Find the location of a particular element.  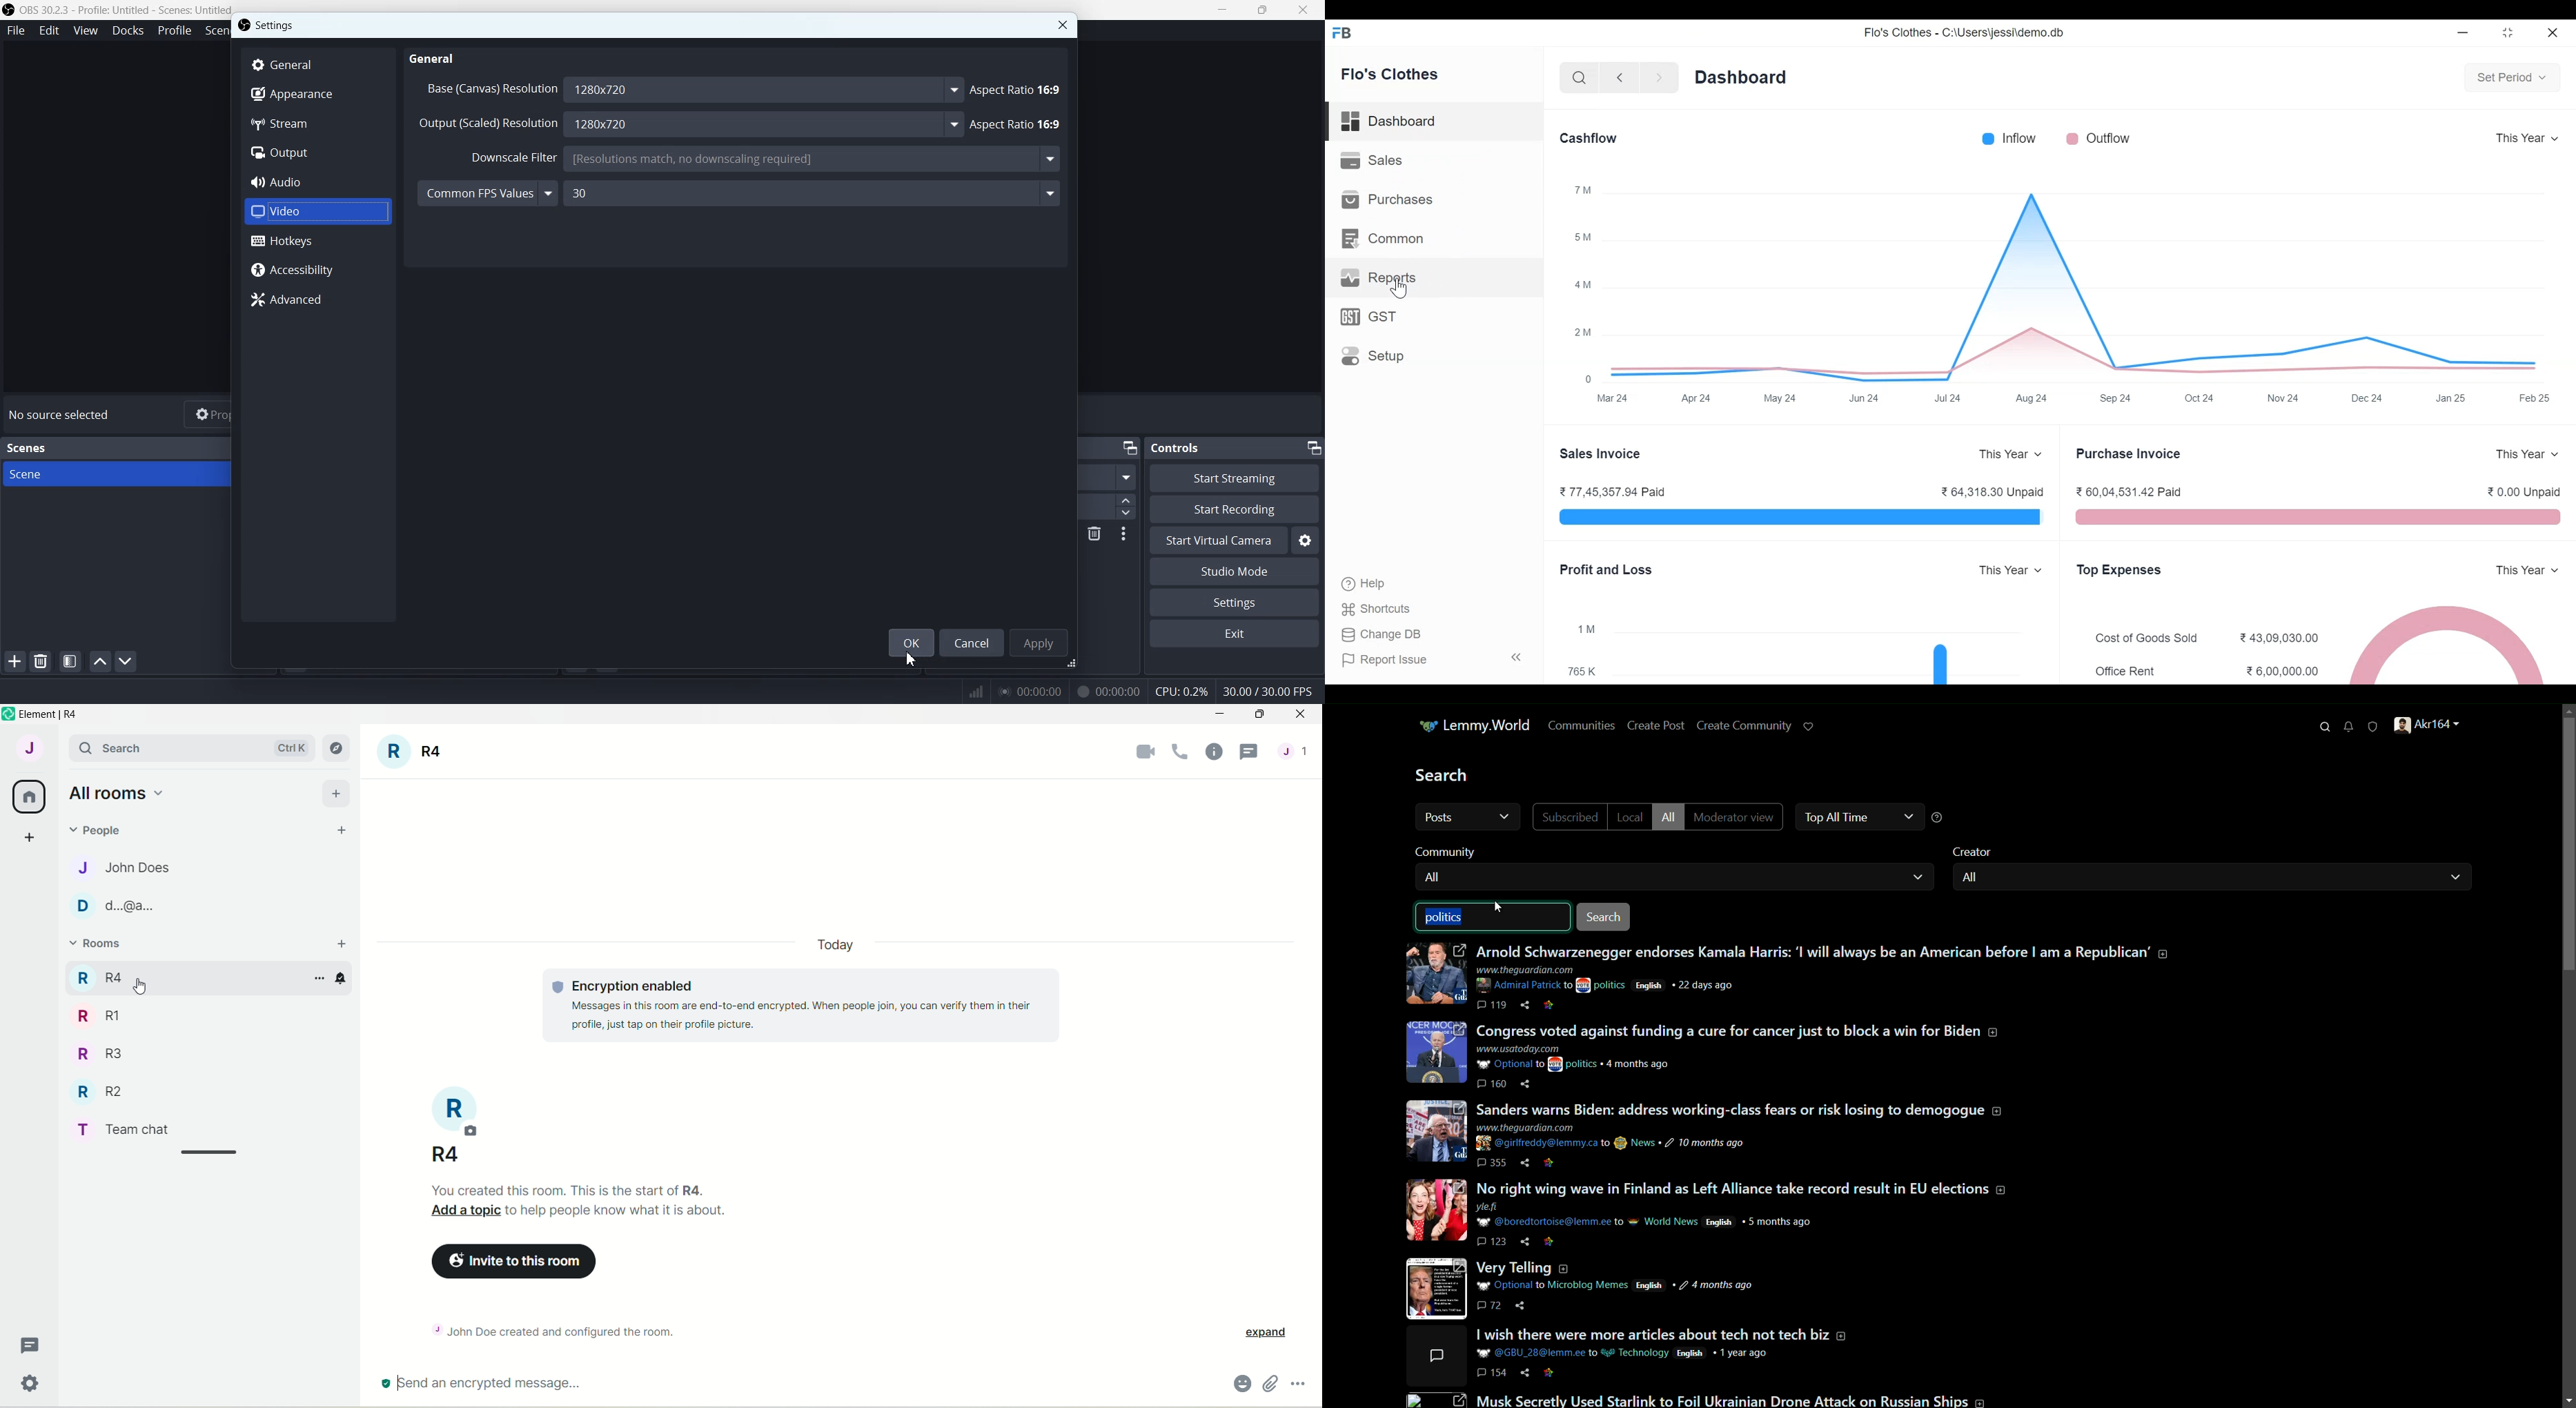

search is located at coordinates (2324, 729).